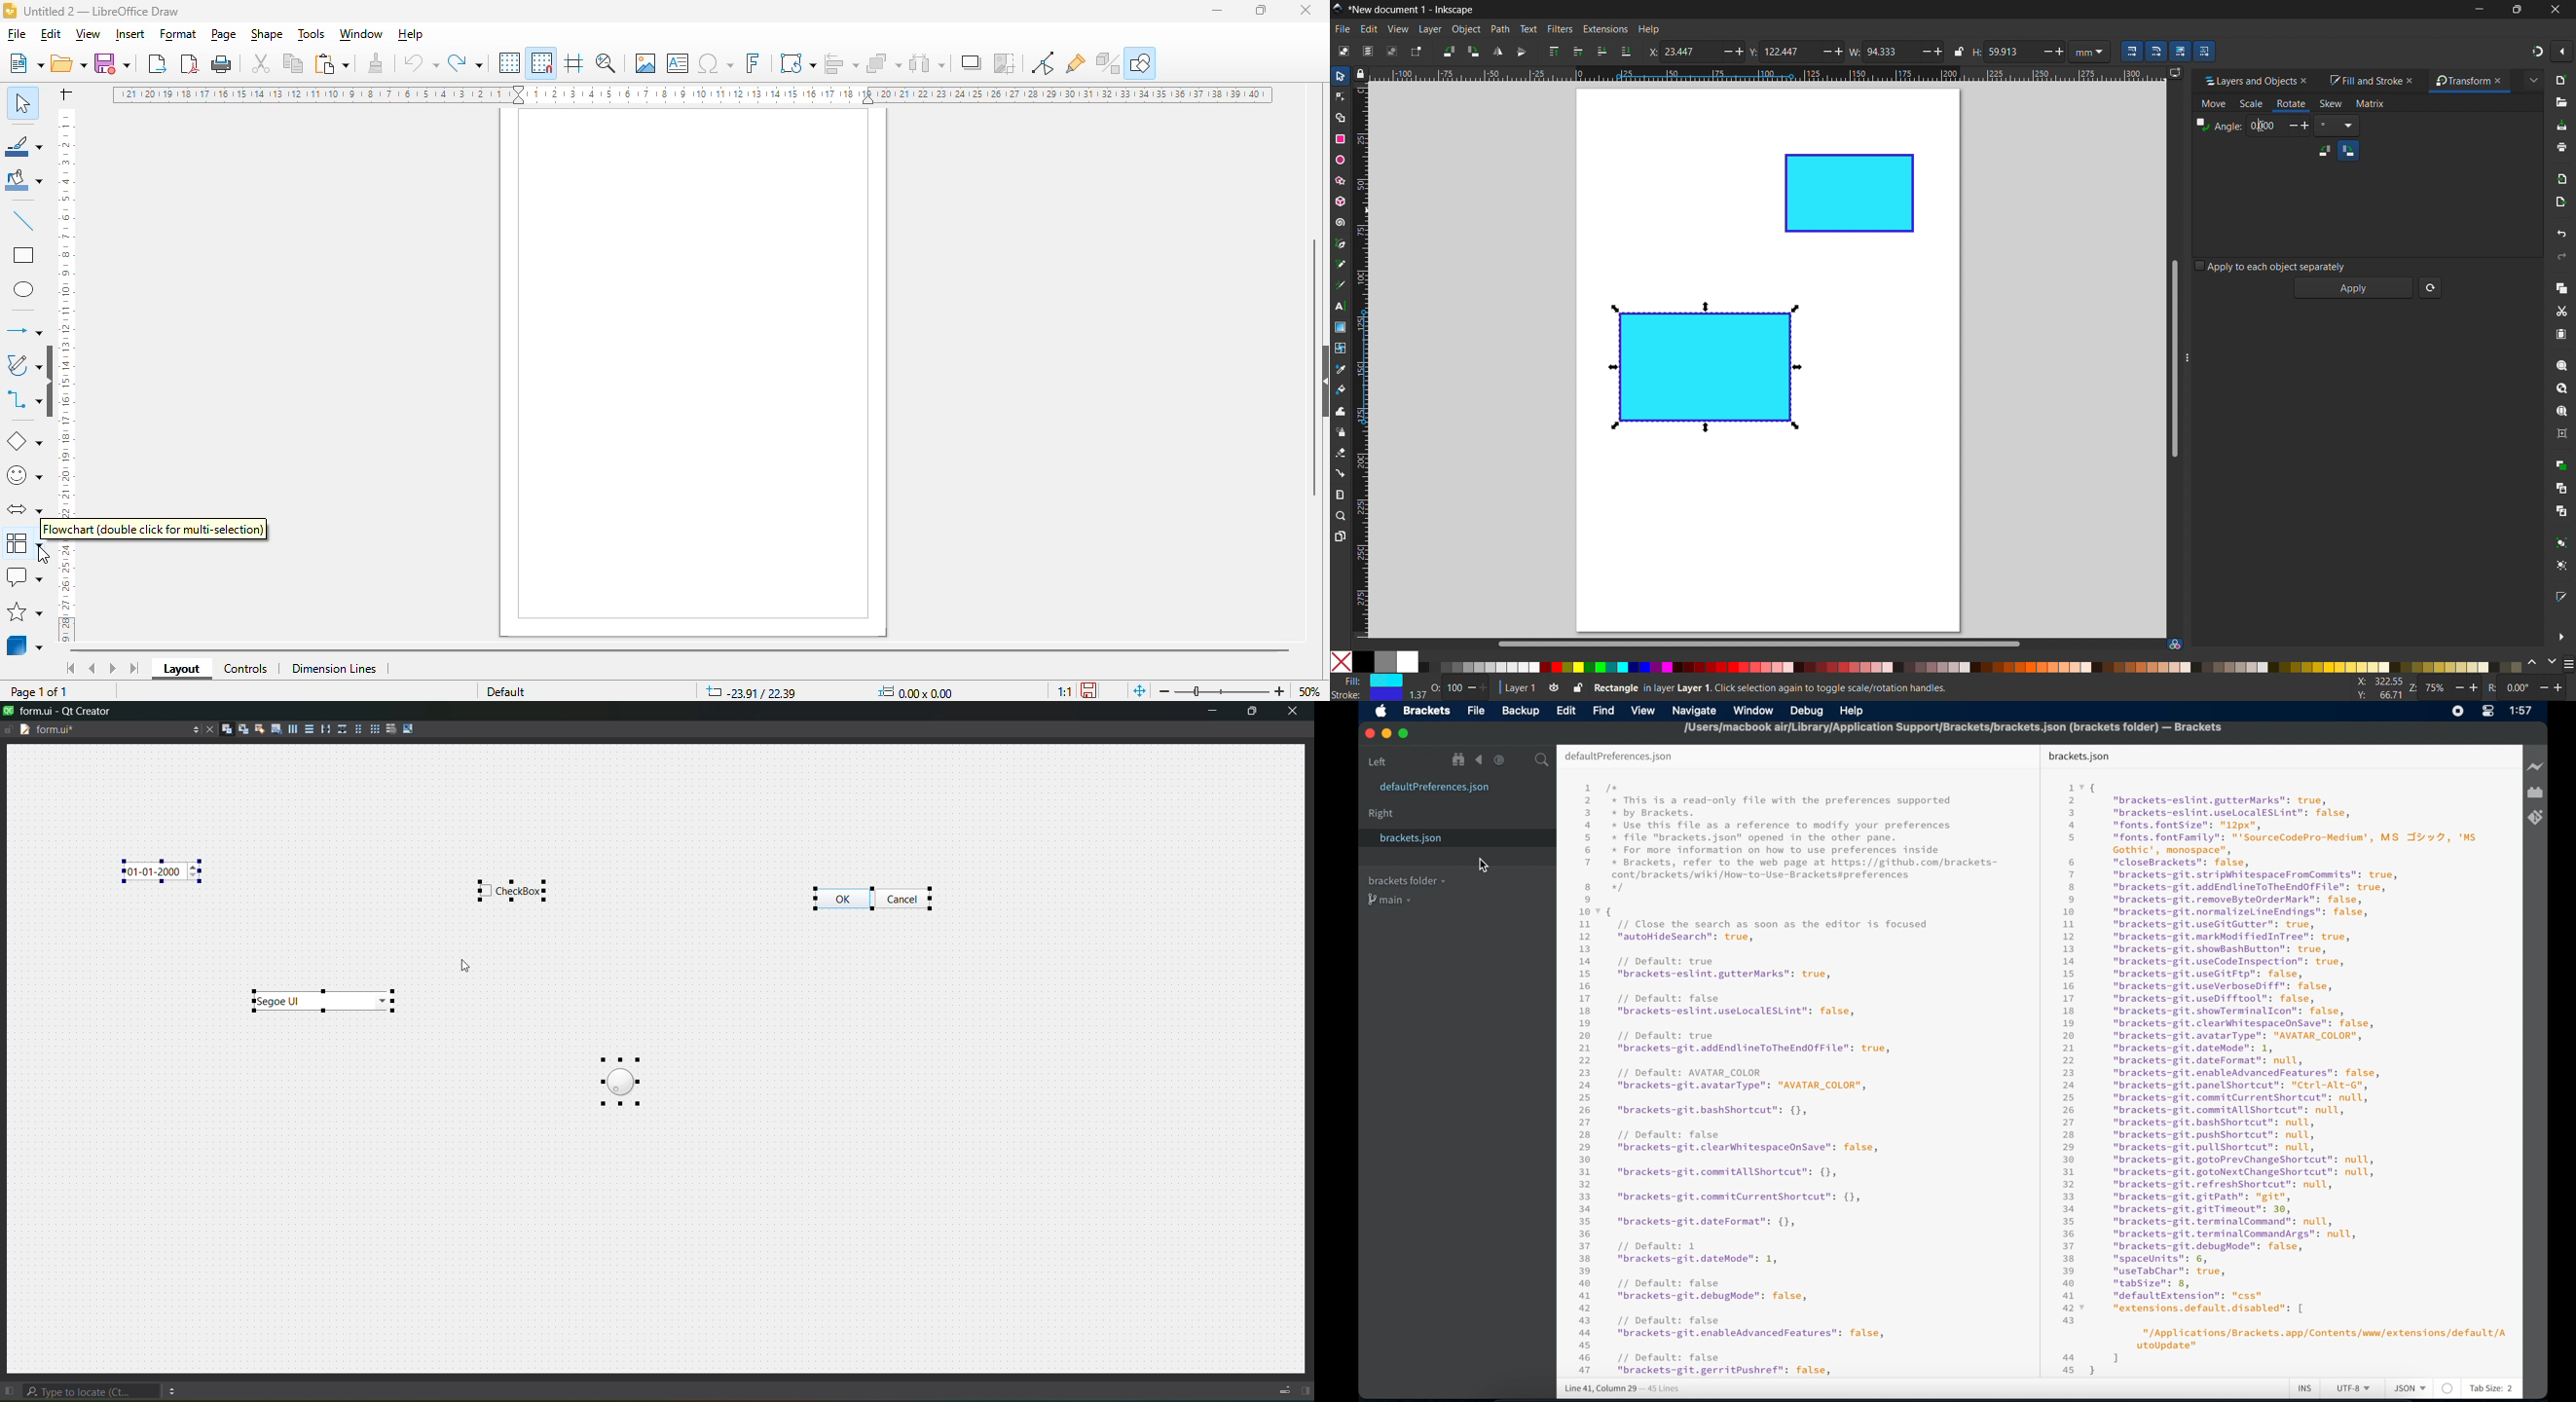  What do you see at coordinates (1921, 51) in the screenshot?
I see `Decrease/minus` at bounding box center [1921, 51].